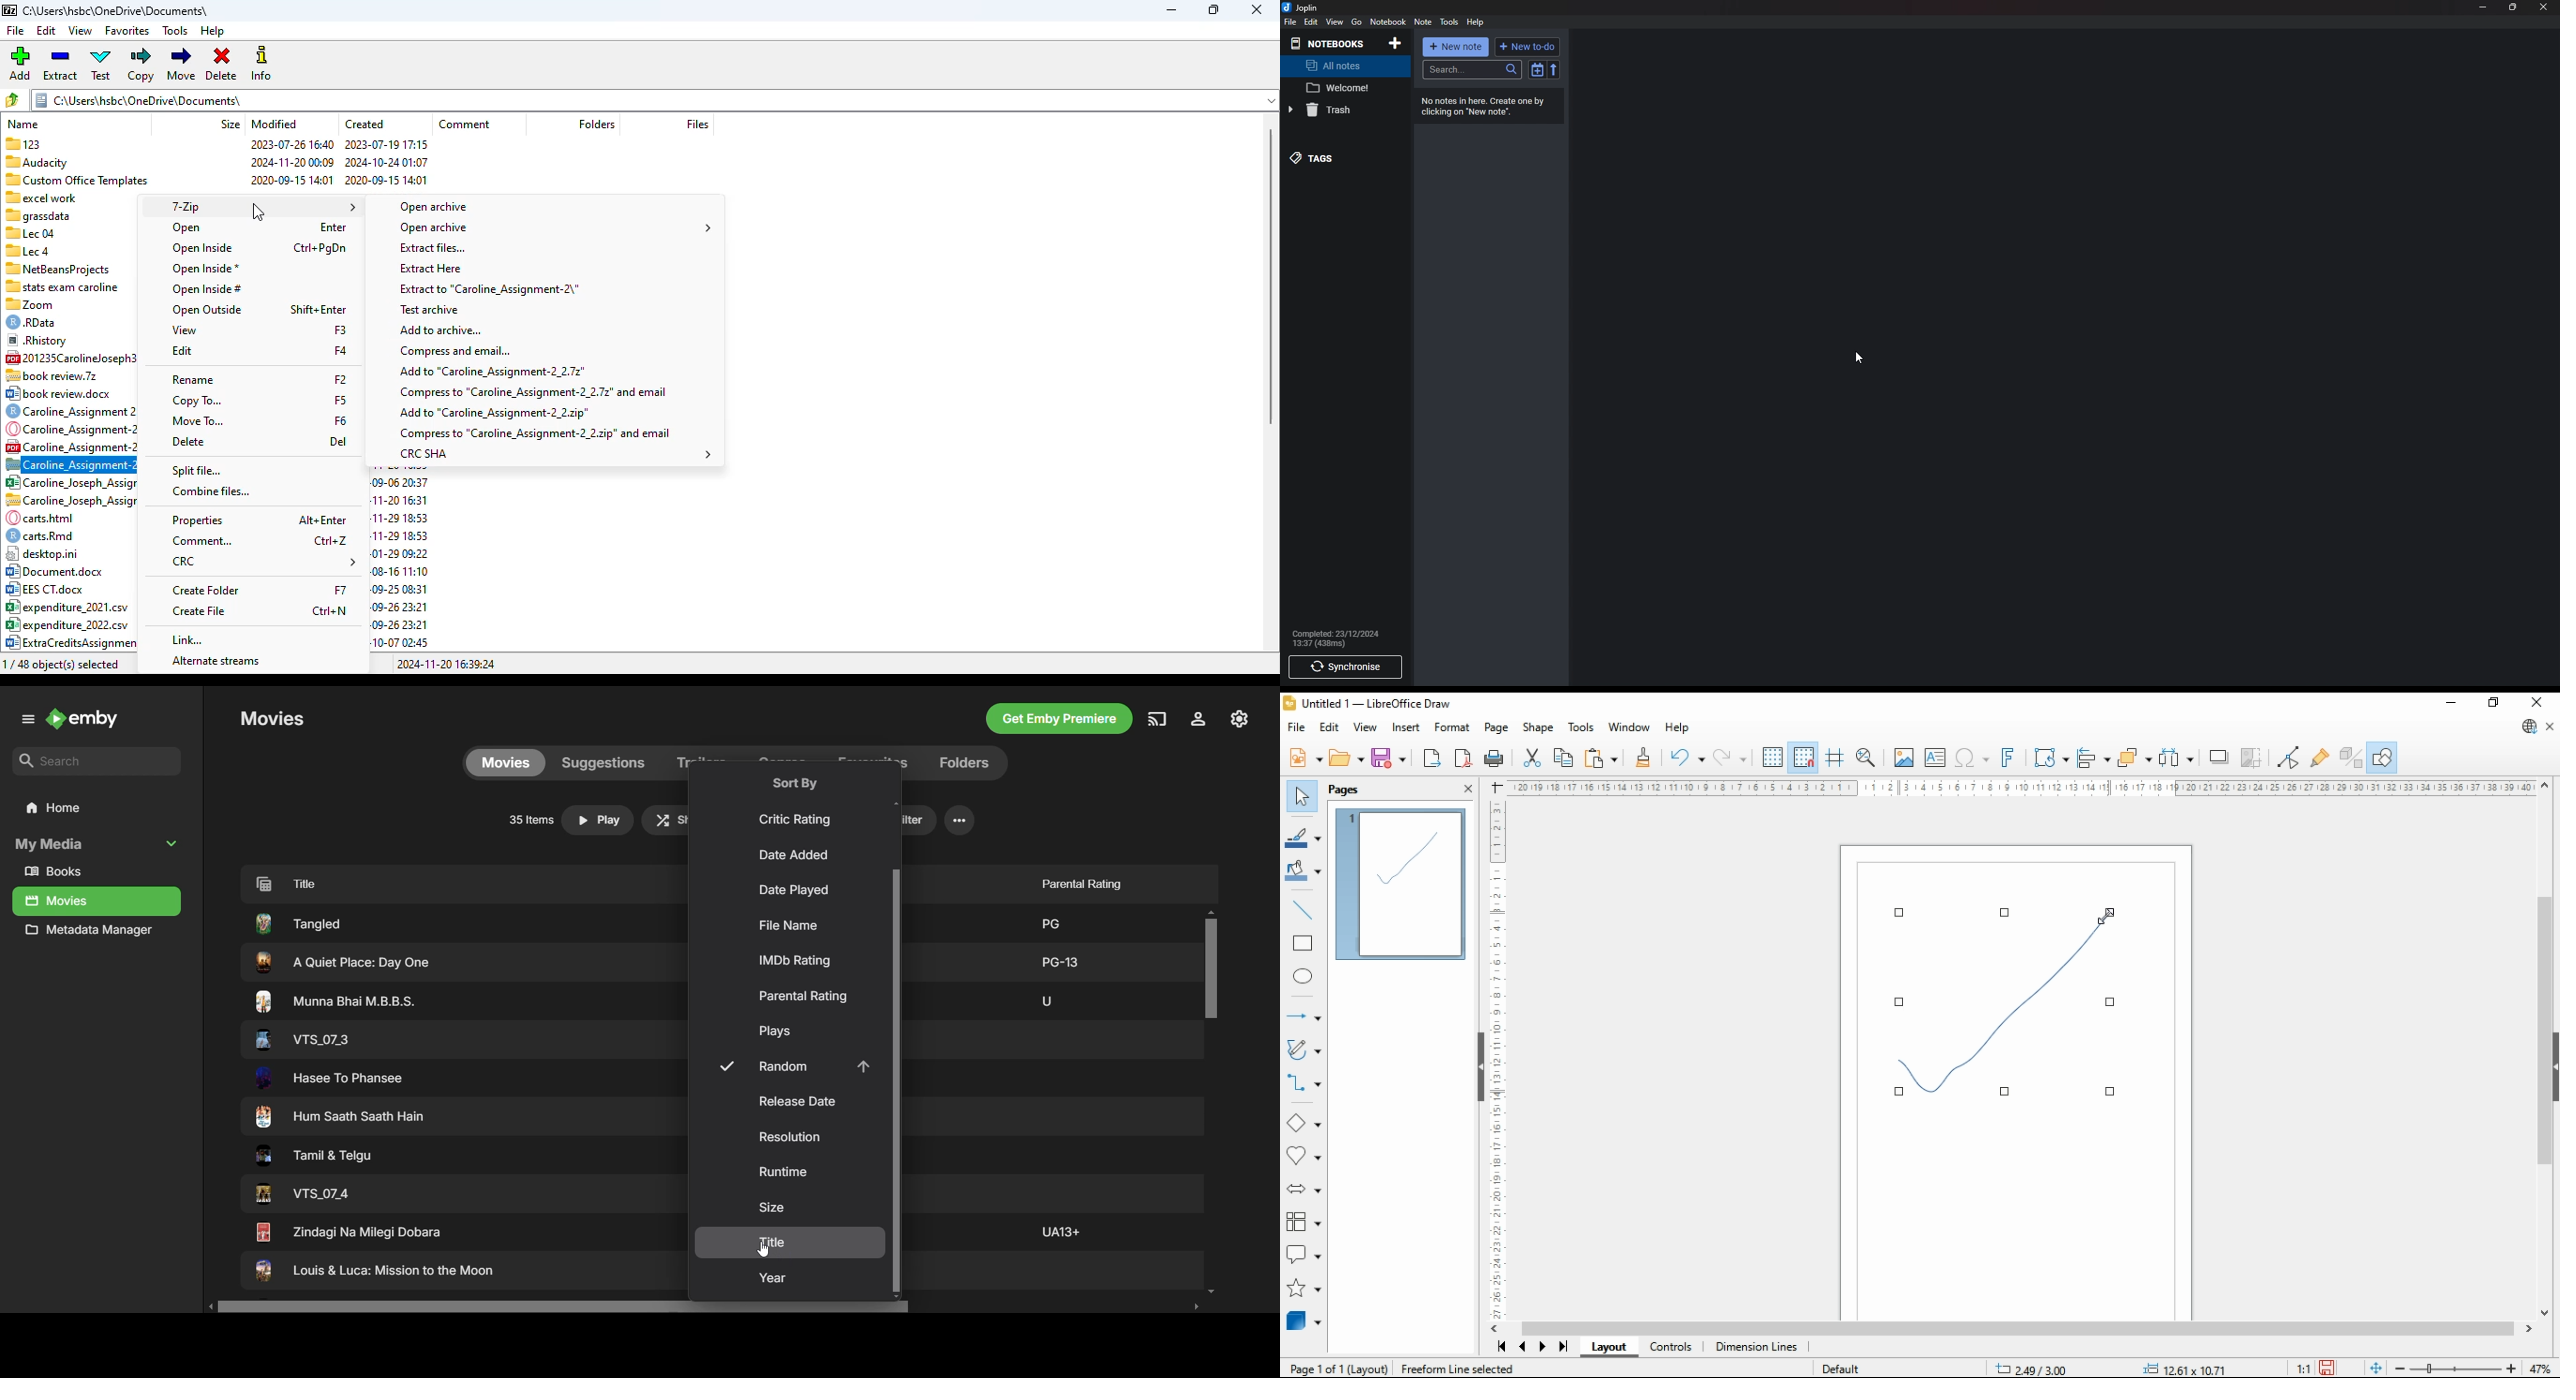 The height and width of the screenshot is (1400, 2576). Describe the element at coordinates (434, 207) in the screenshot. I see `open archive` at that location.